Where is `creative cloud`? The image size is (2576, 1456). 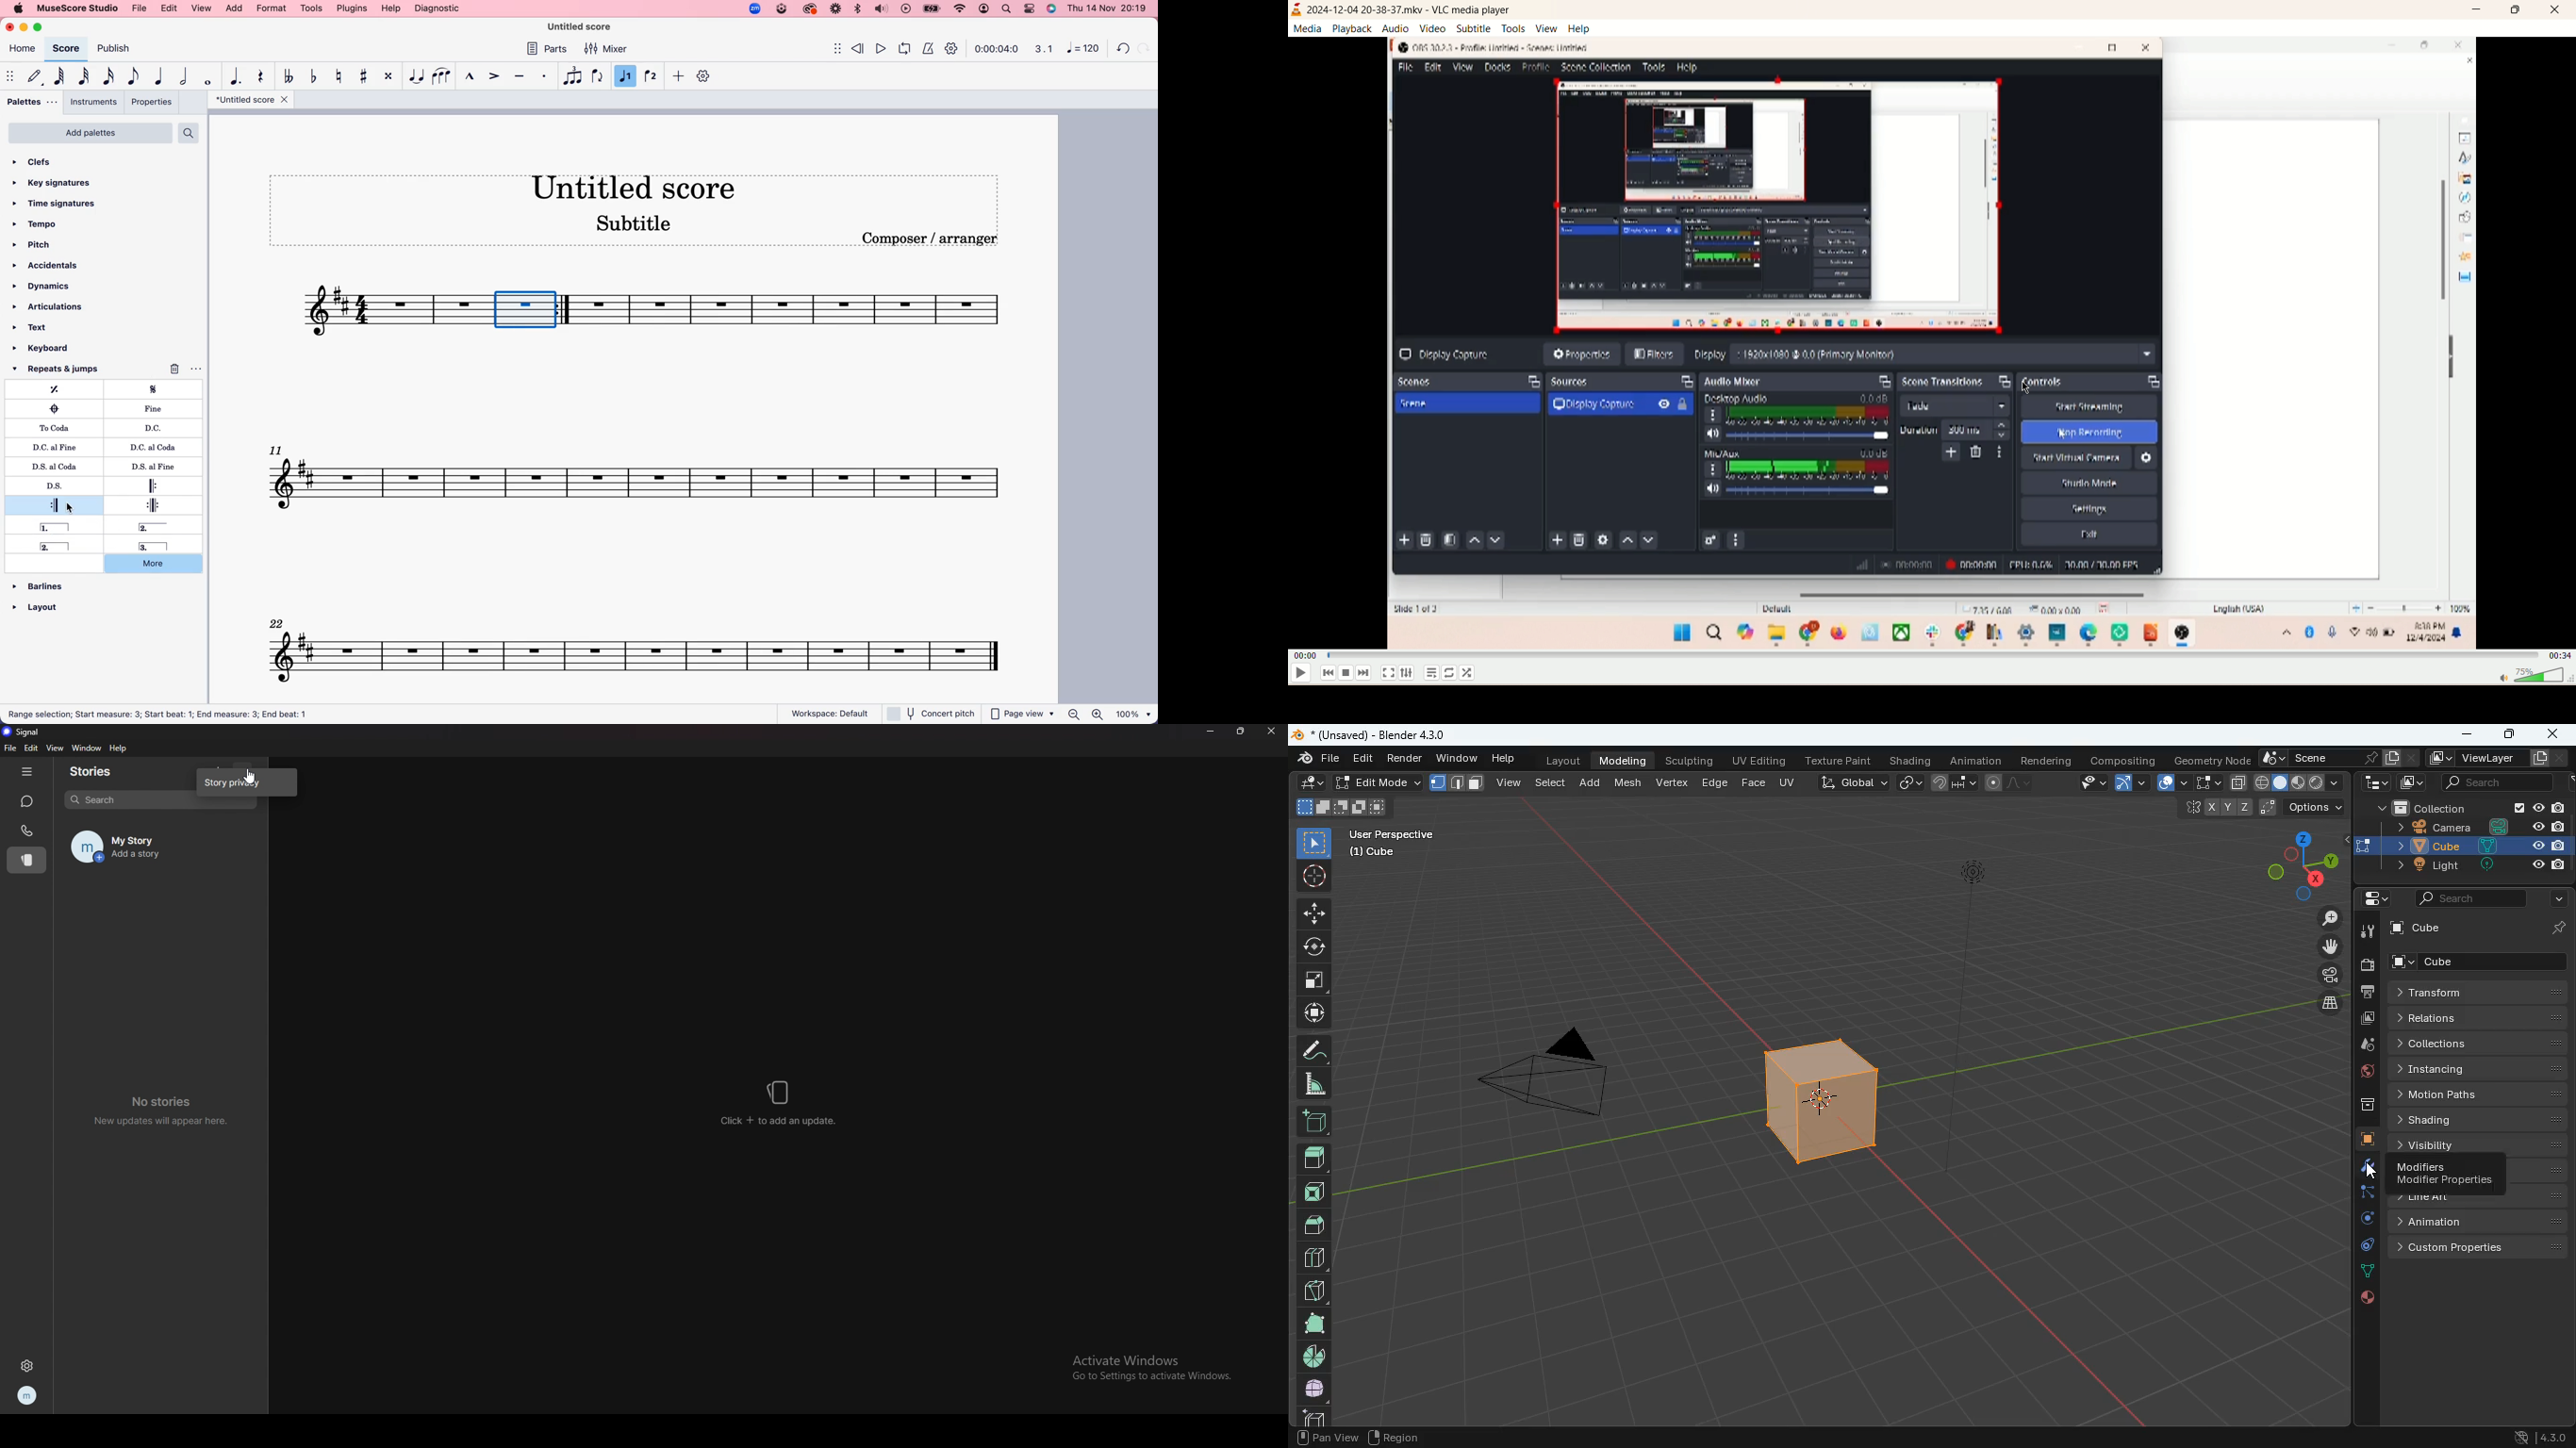
creative cloud is located at coordinates (811, 10).